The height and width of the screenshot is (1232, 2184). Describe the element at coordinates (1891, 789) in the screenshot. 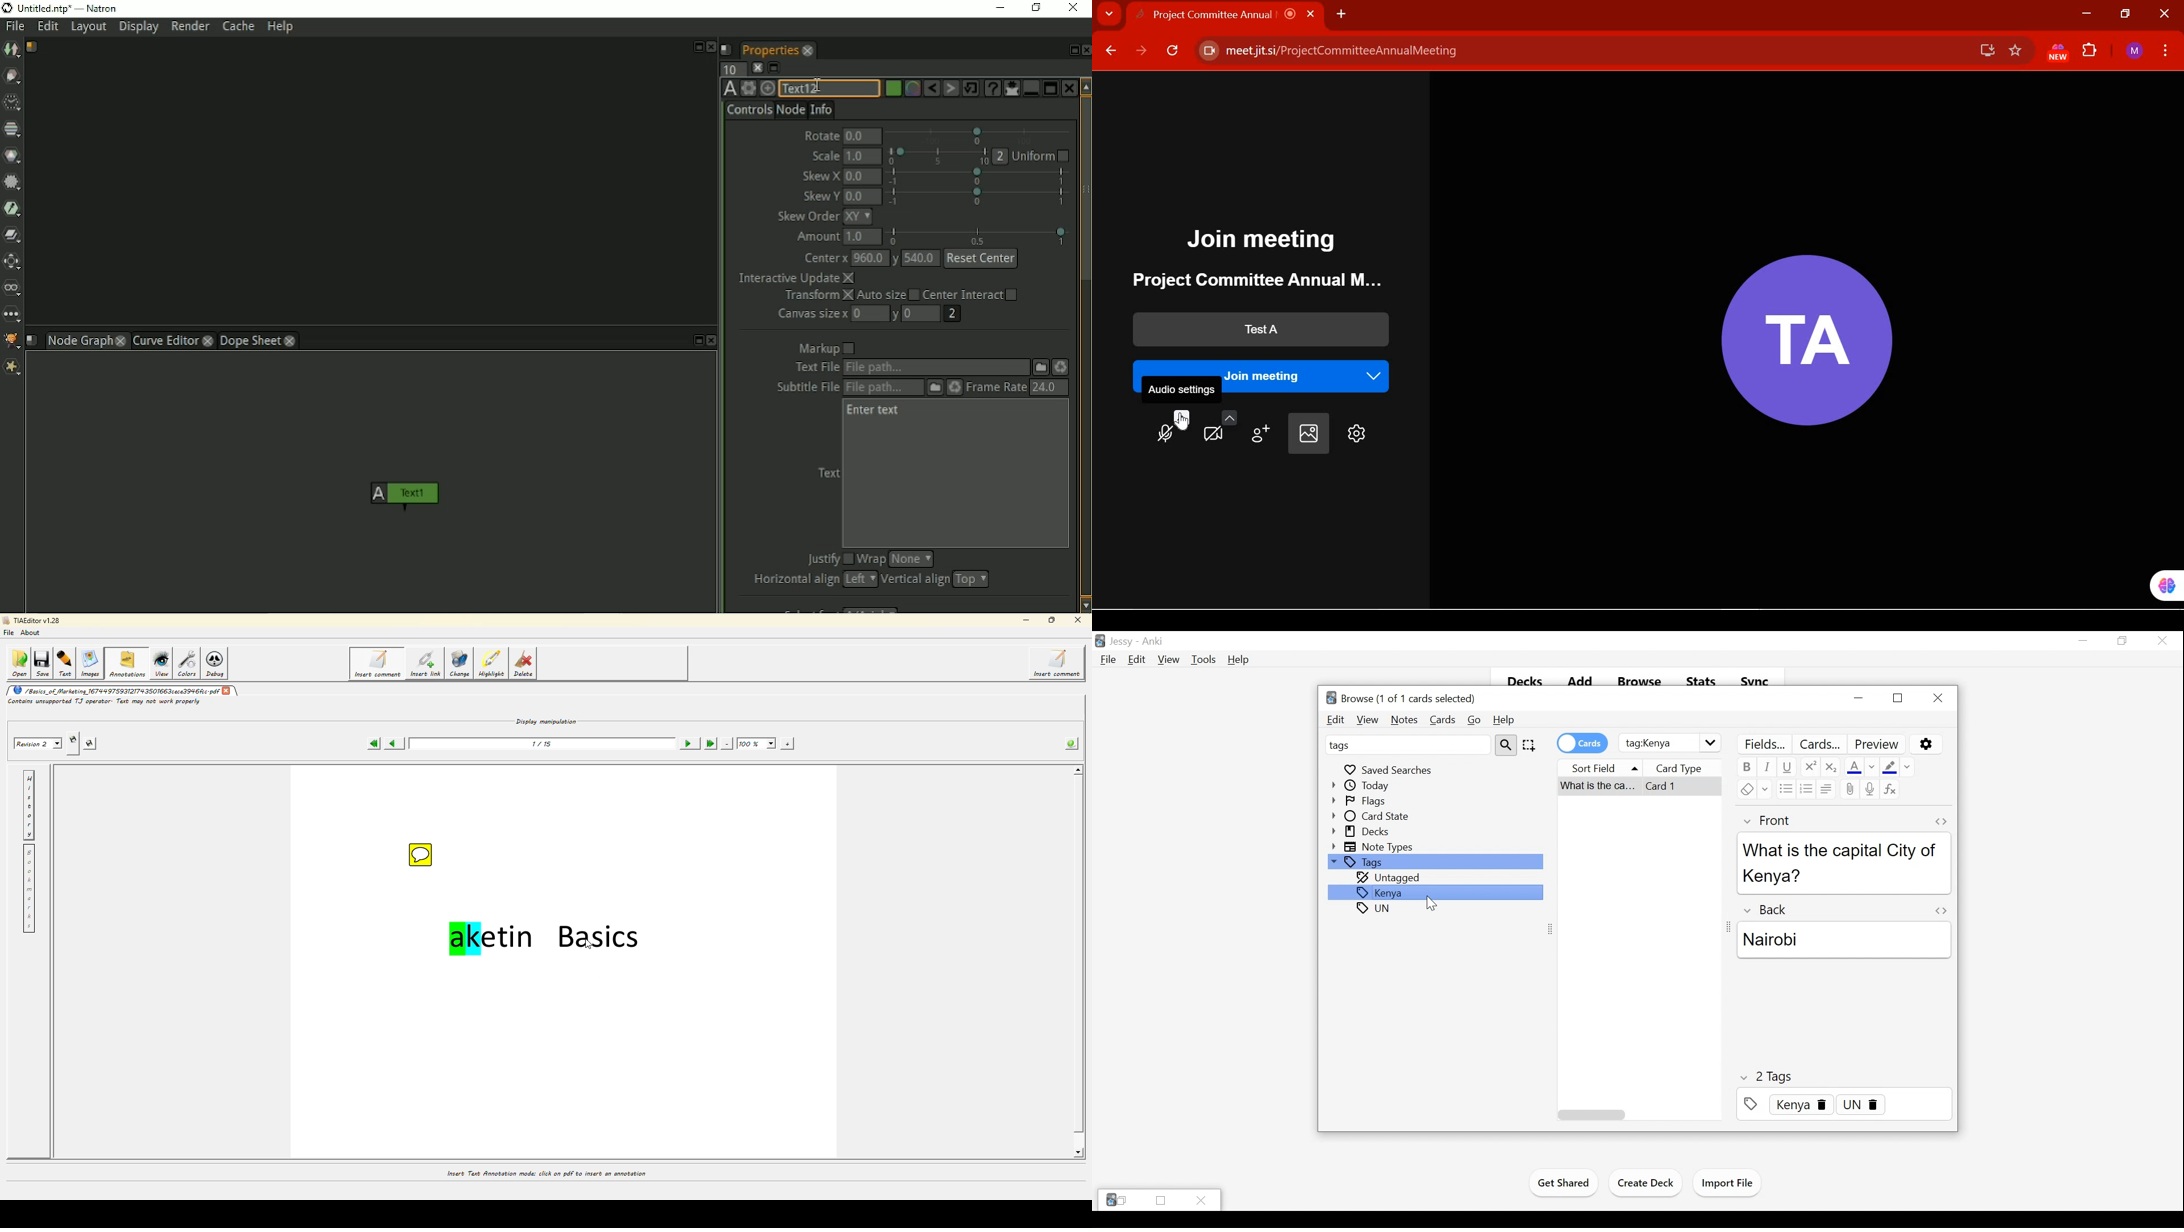

I see `Equations` at that location.